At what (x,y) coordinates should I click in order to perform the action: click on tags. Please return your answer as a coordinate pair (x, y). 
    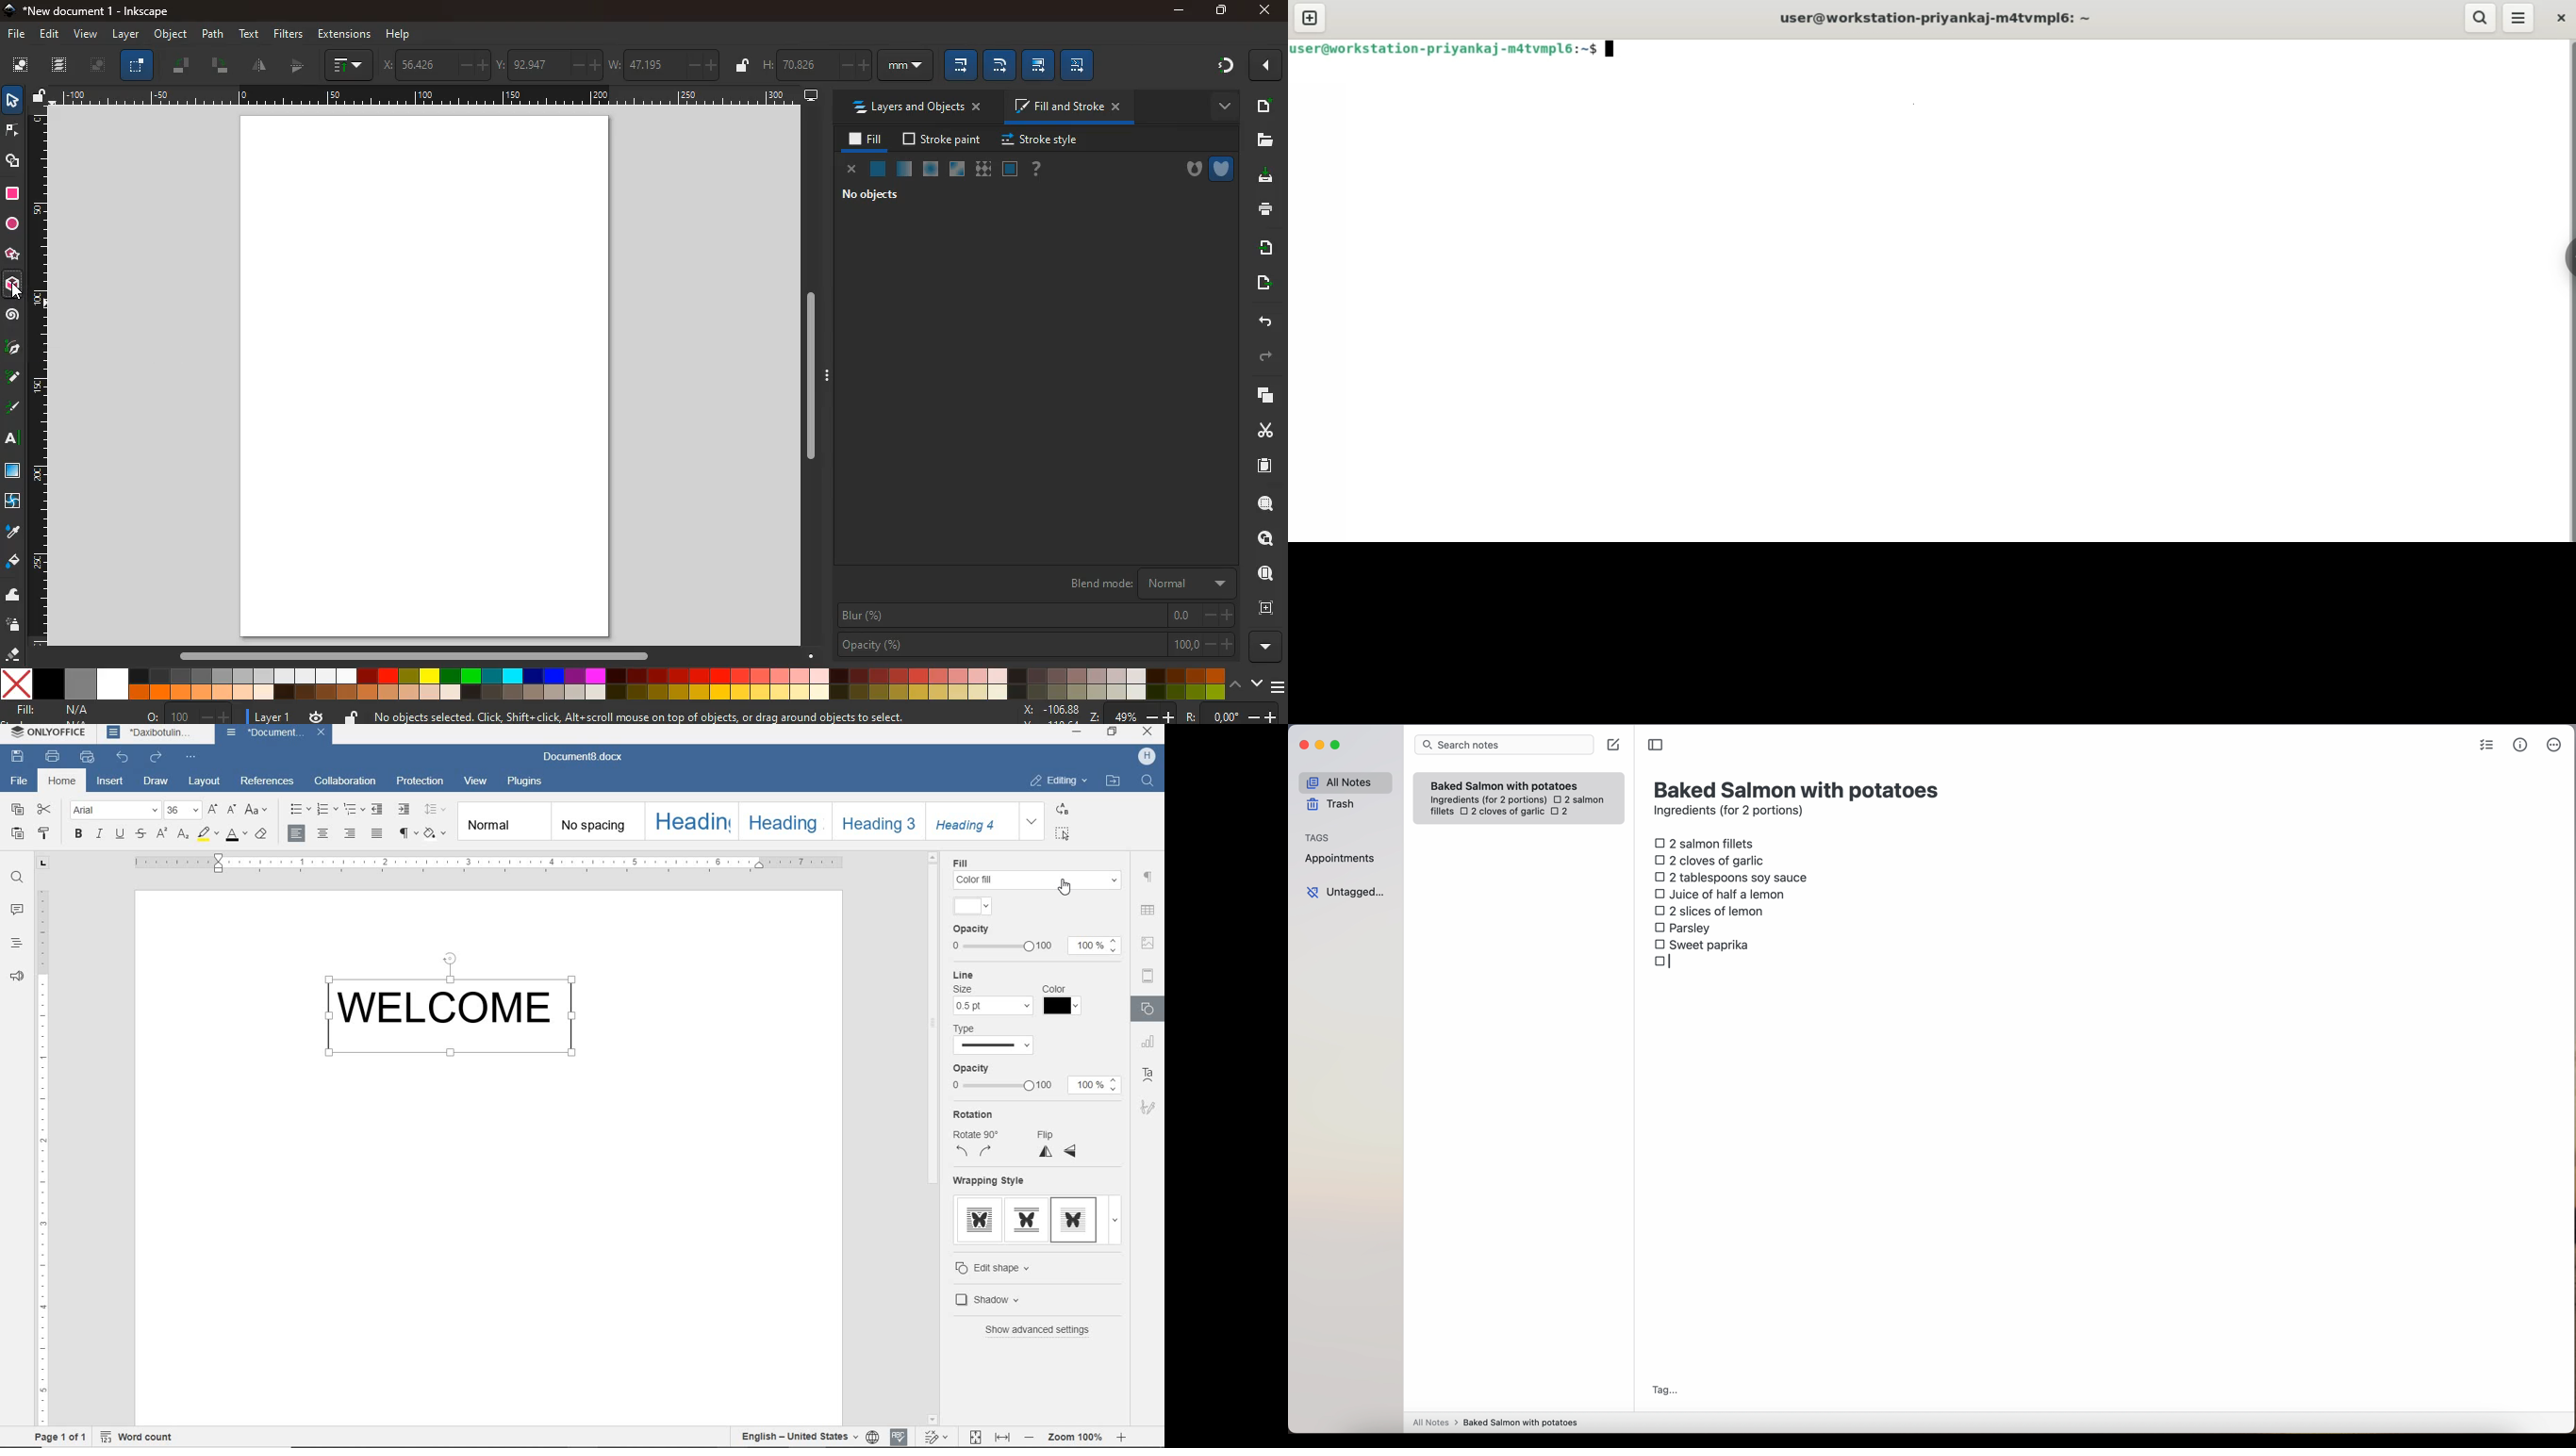
    Looking at the image, I should click on (1318, 837).